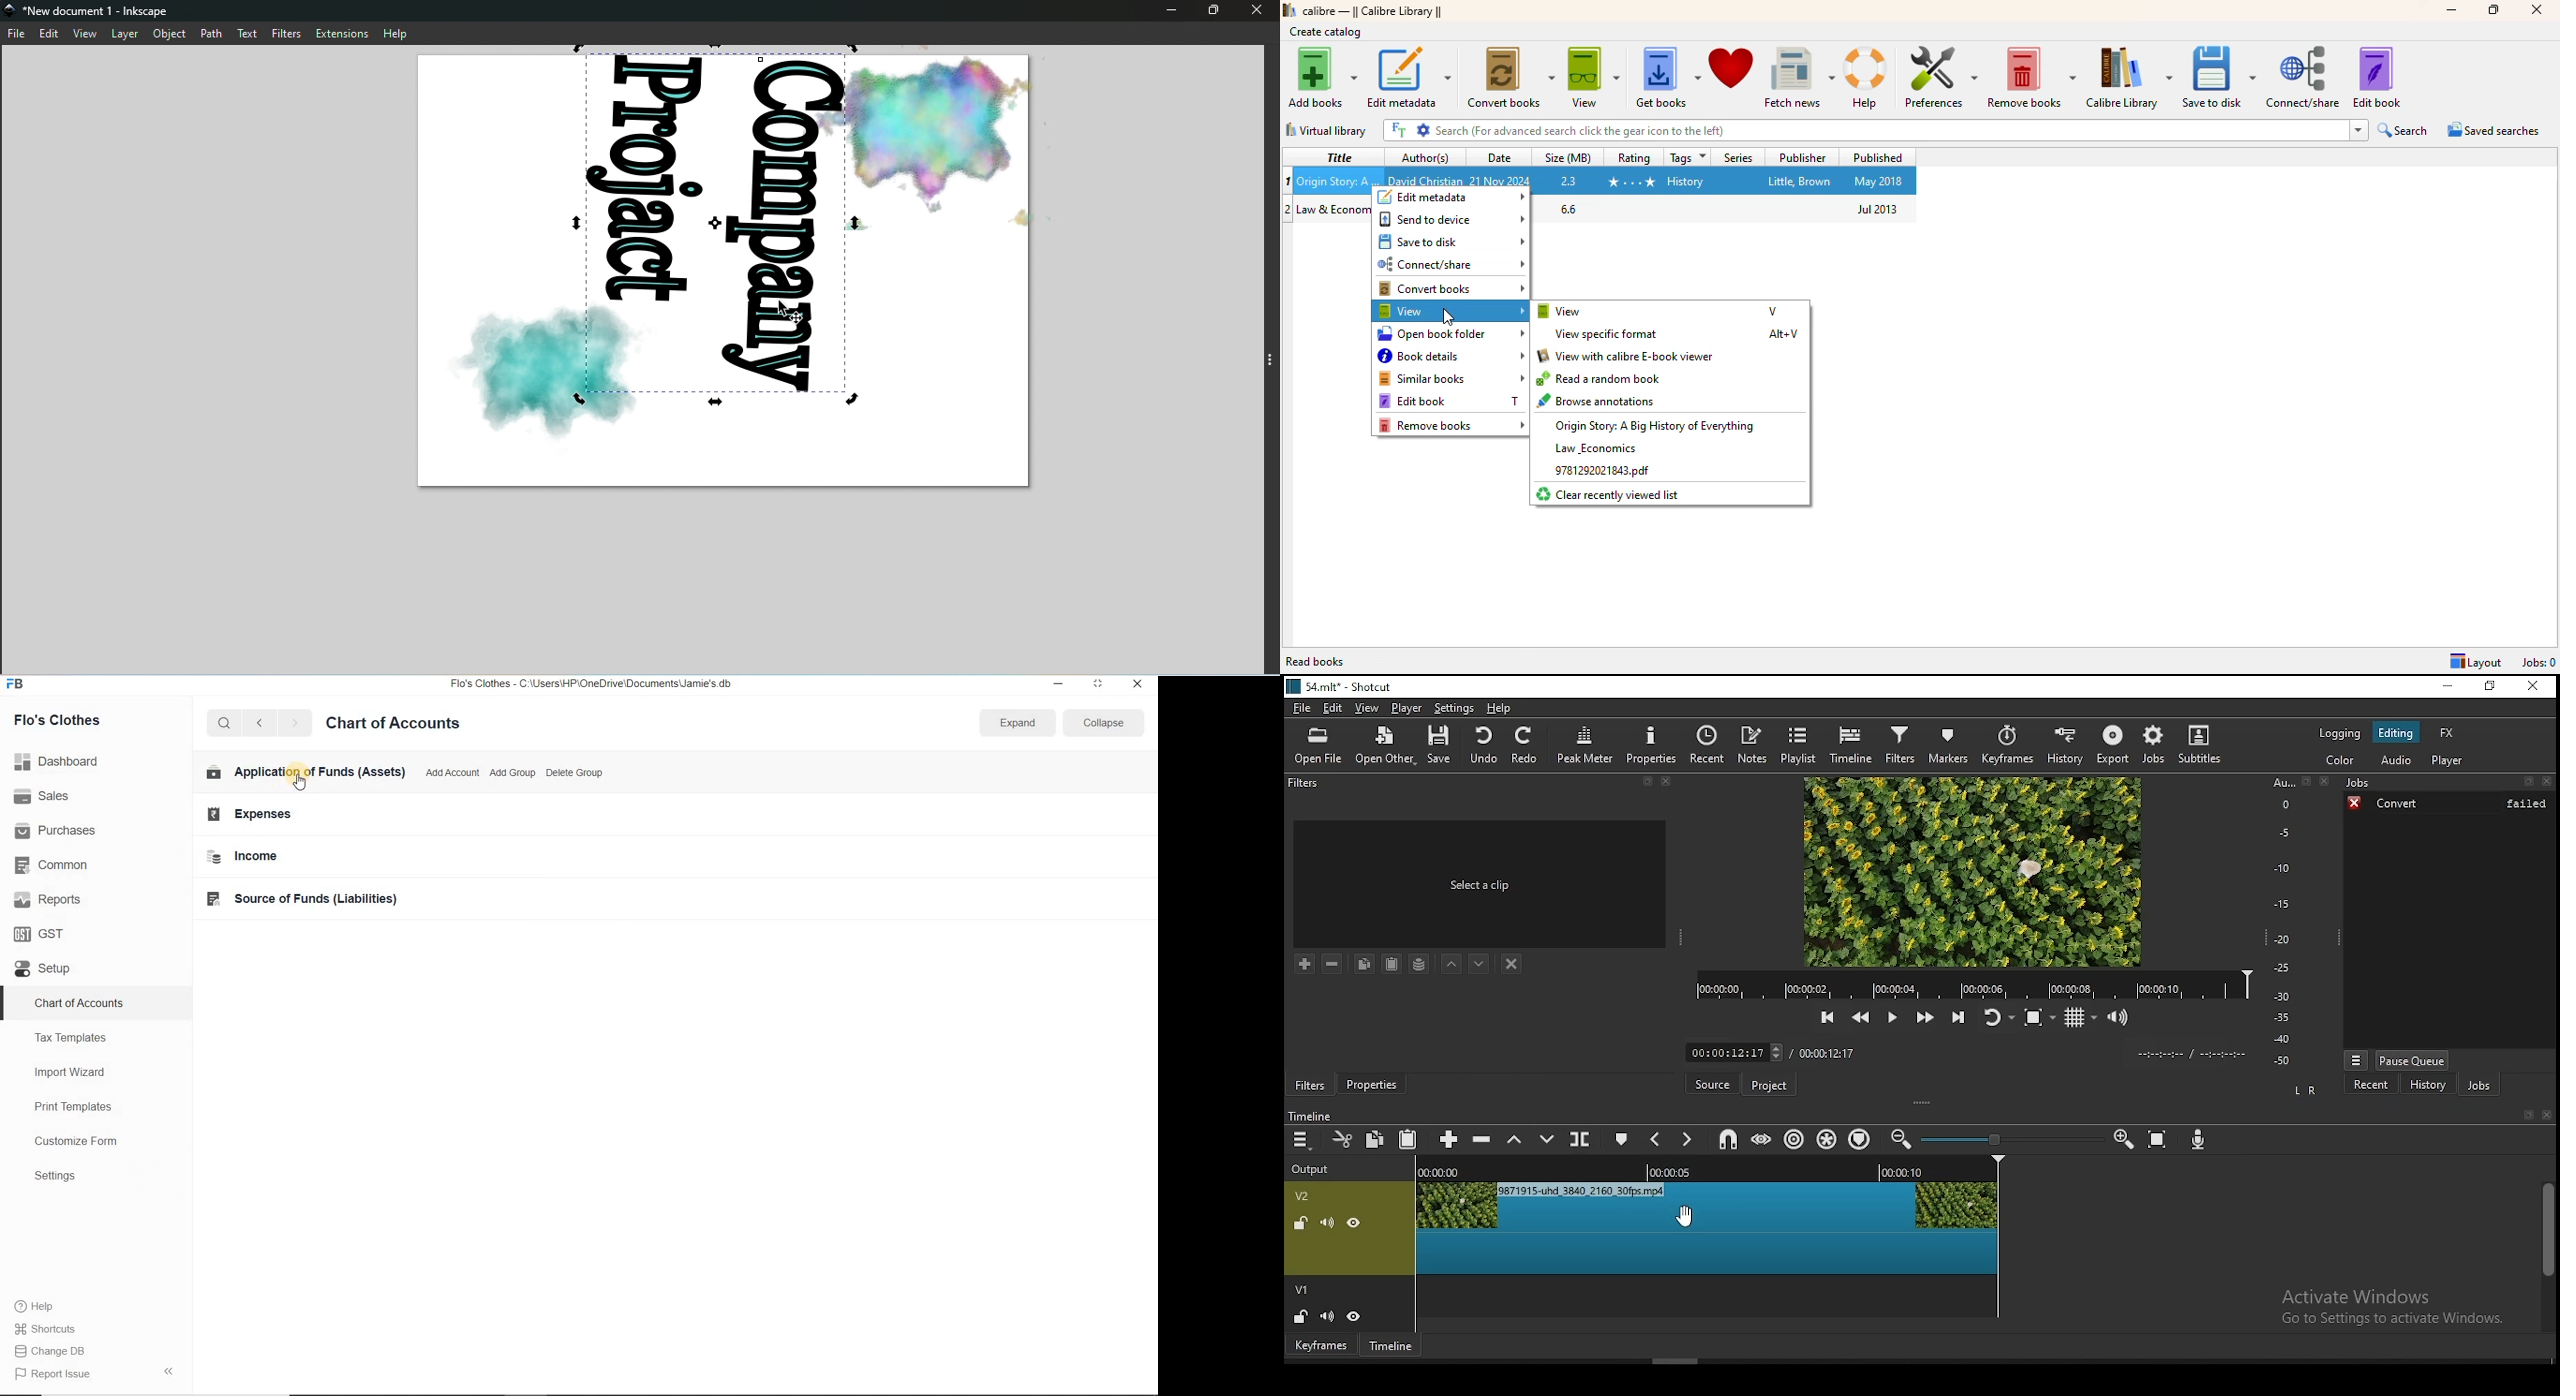 The width and height of the screenshot is (2576, 1400). What do you see at coordinates (1321, 745) in the screenshot?
I see `open file` at bounding box center [1321, 745].